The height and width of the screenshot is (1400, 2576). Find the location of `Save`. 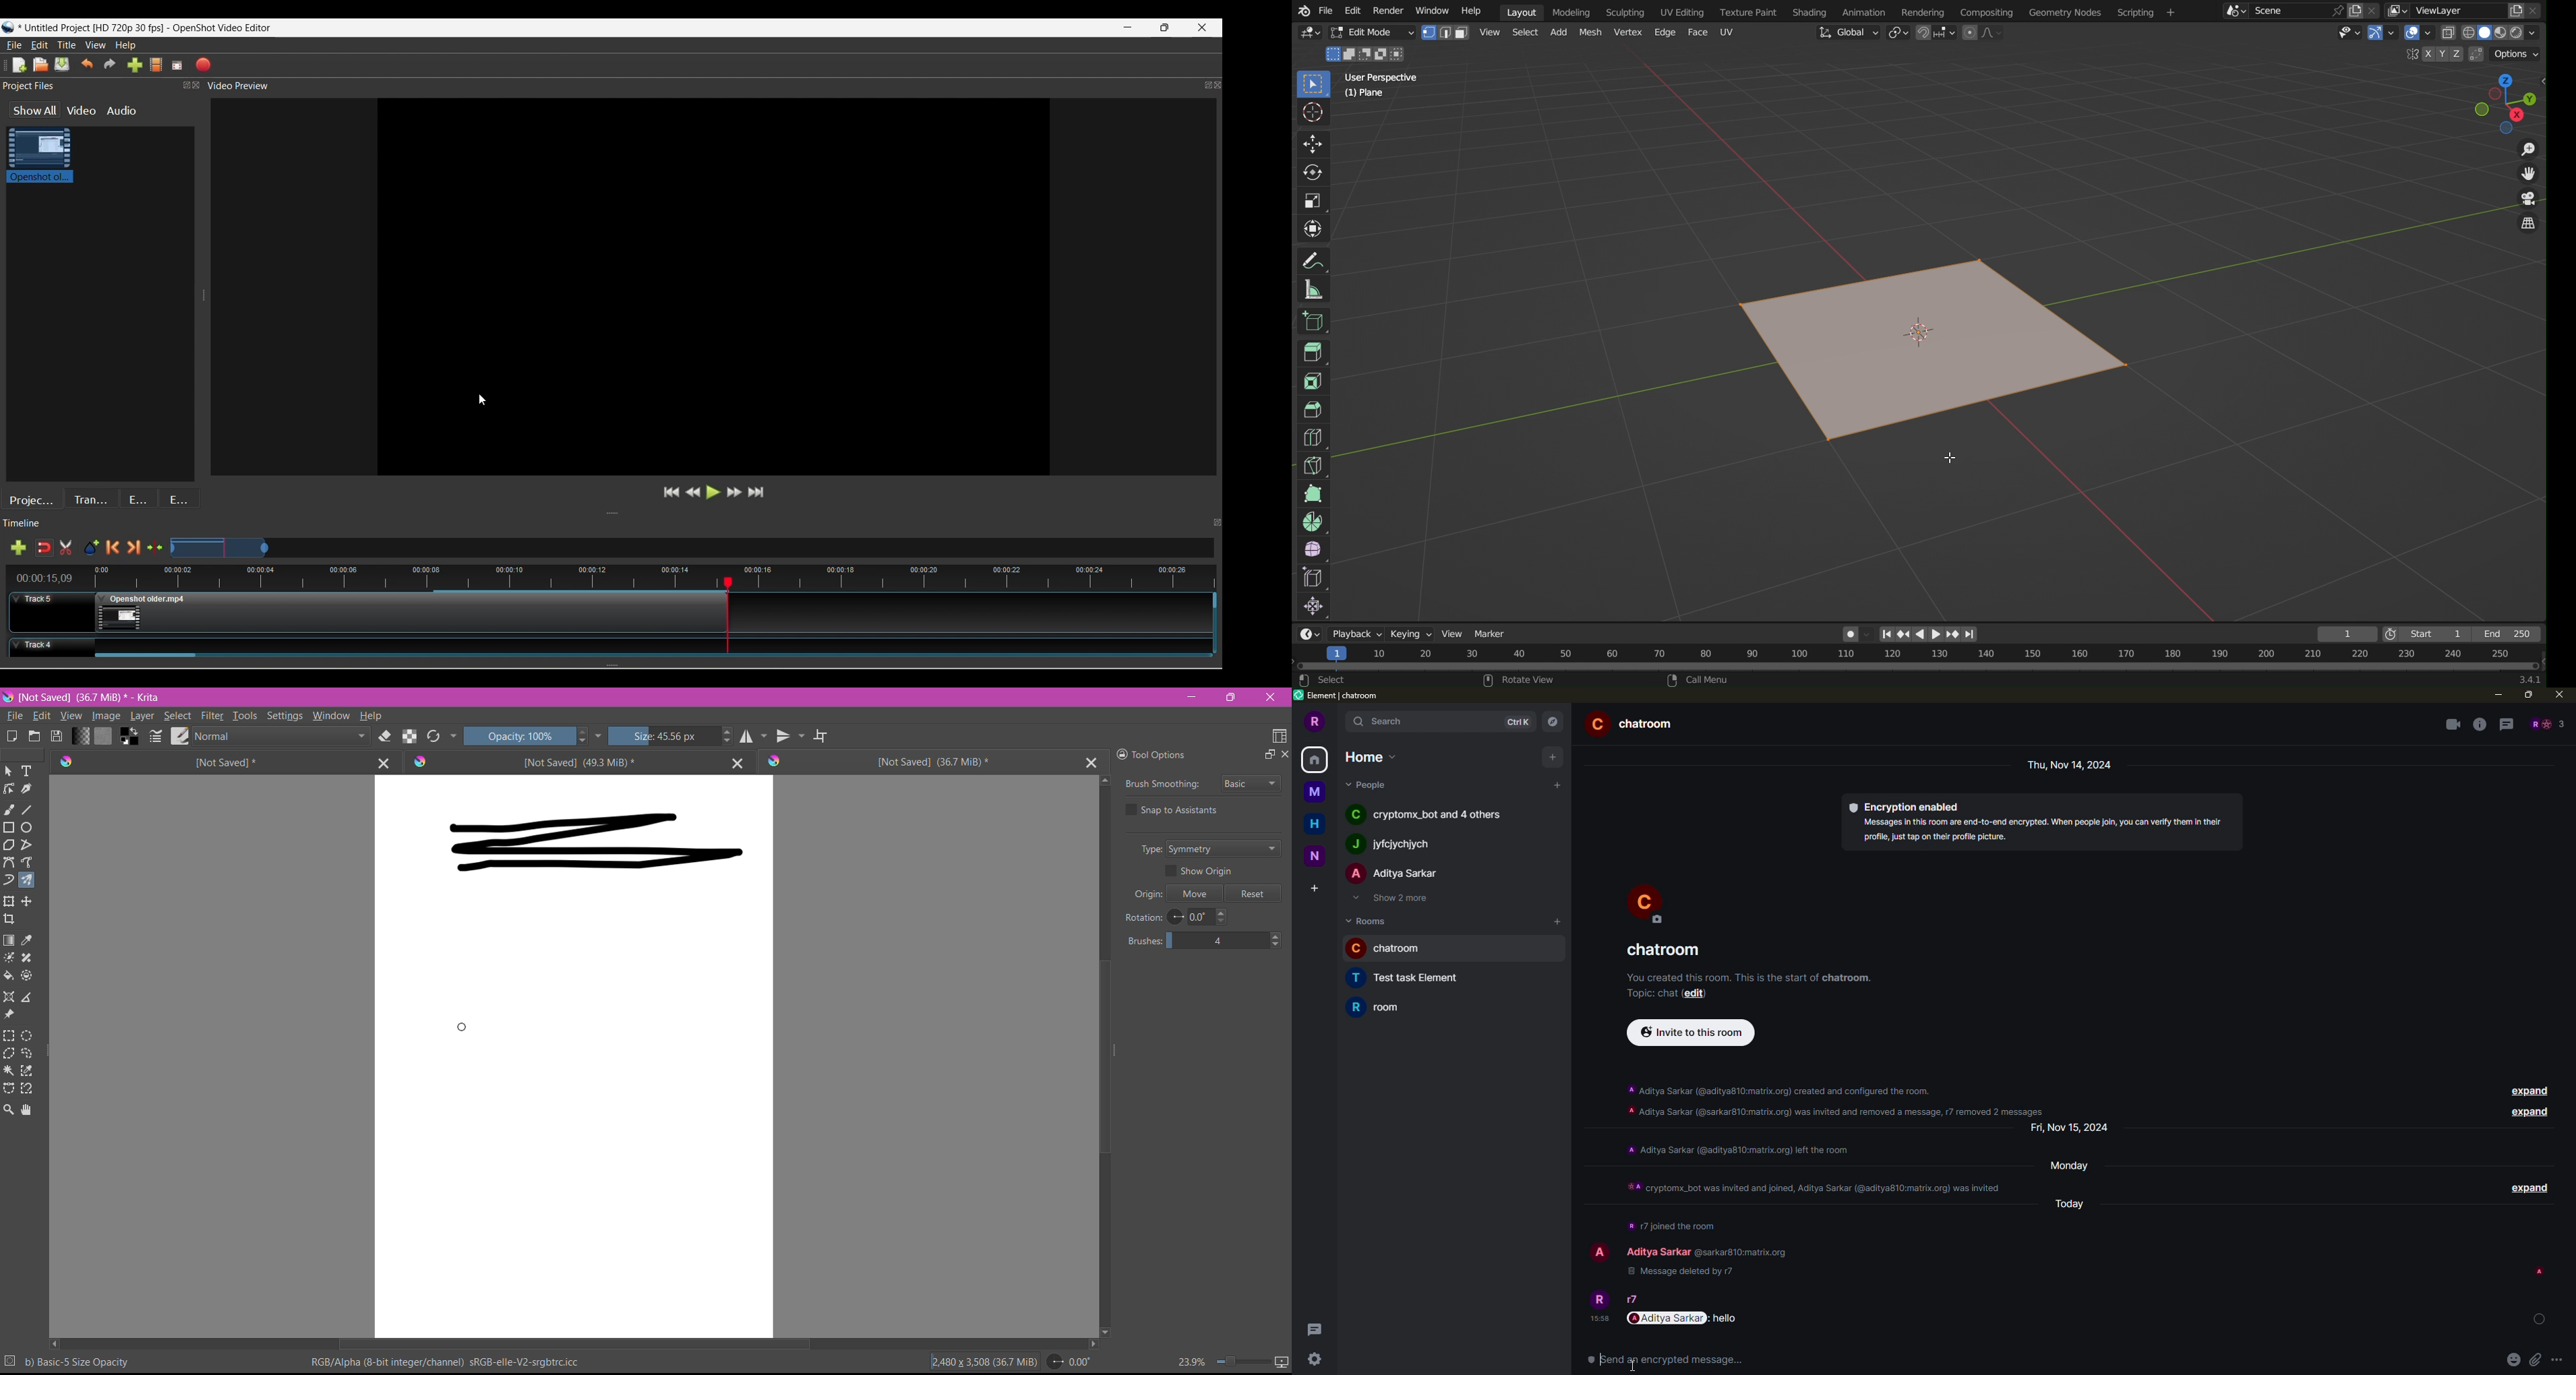

Save is located at coordinates (57, 737).